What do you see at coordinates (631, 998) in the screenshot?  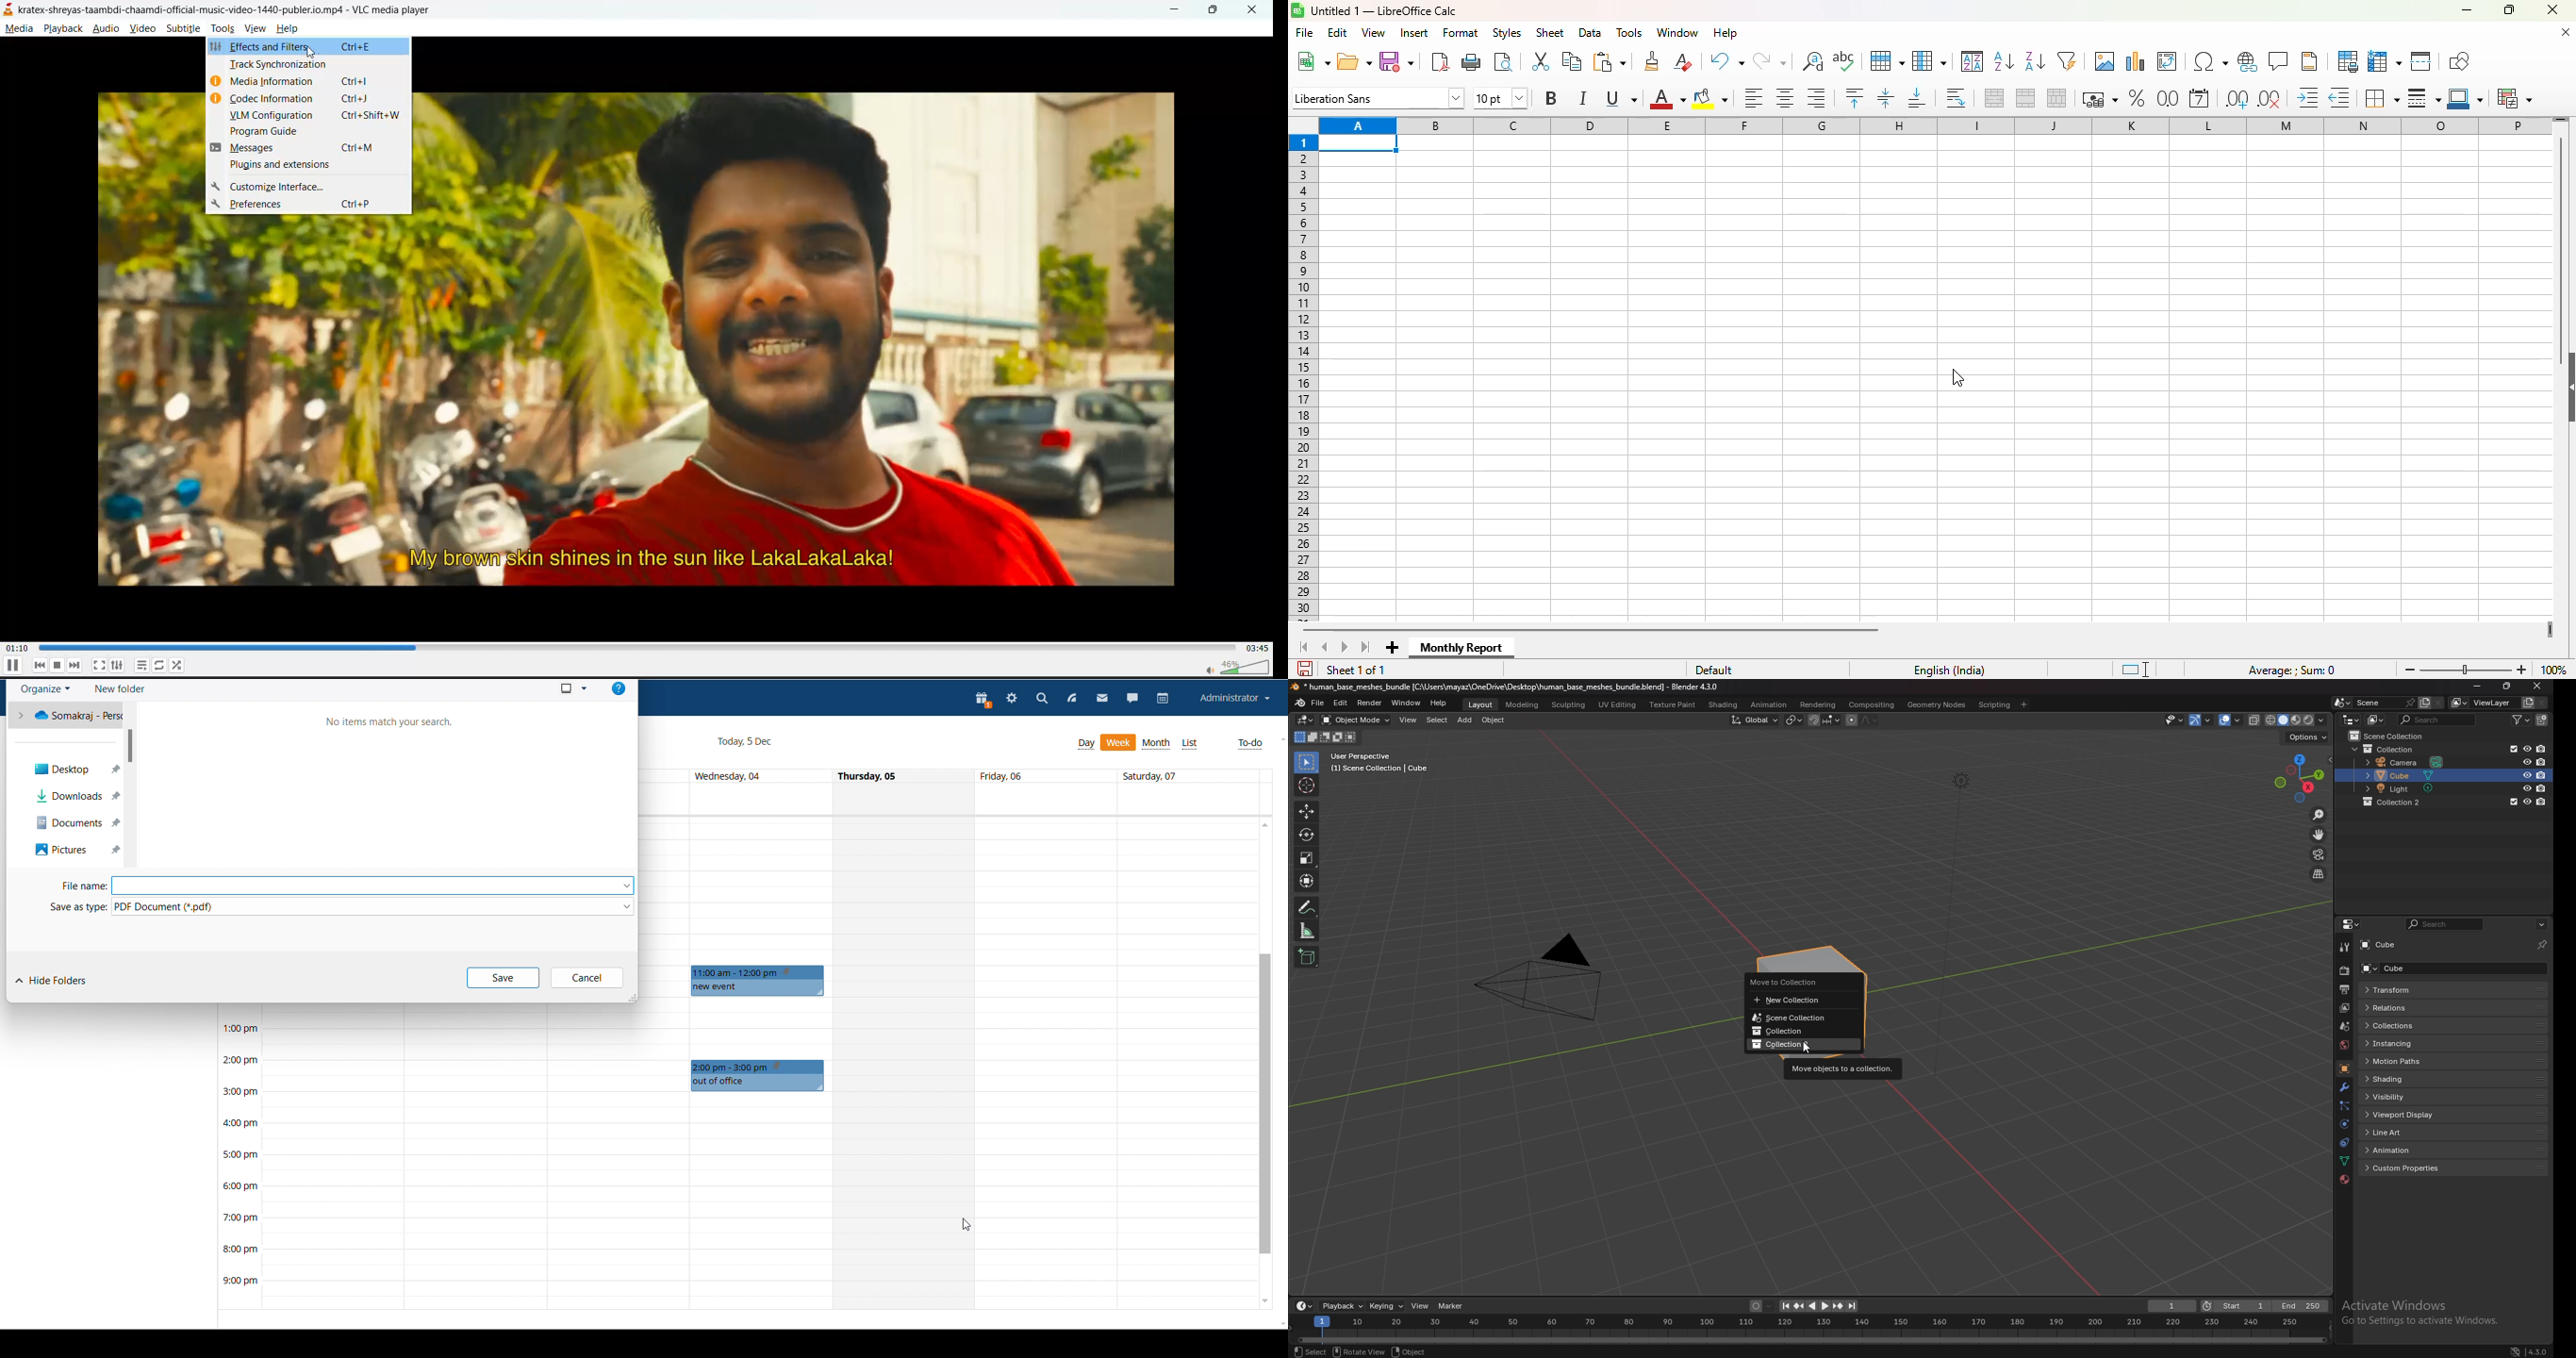 I see `resize` at bounding box center [631, 998].